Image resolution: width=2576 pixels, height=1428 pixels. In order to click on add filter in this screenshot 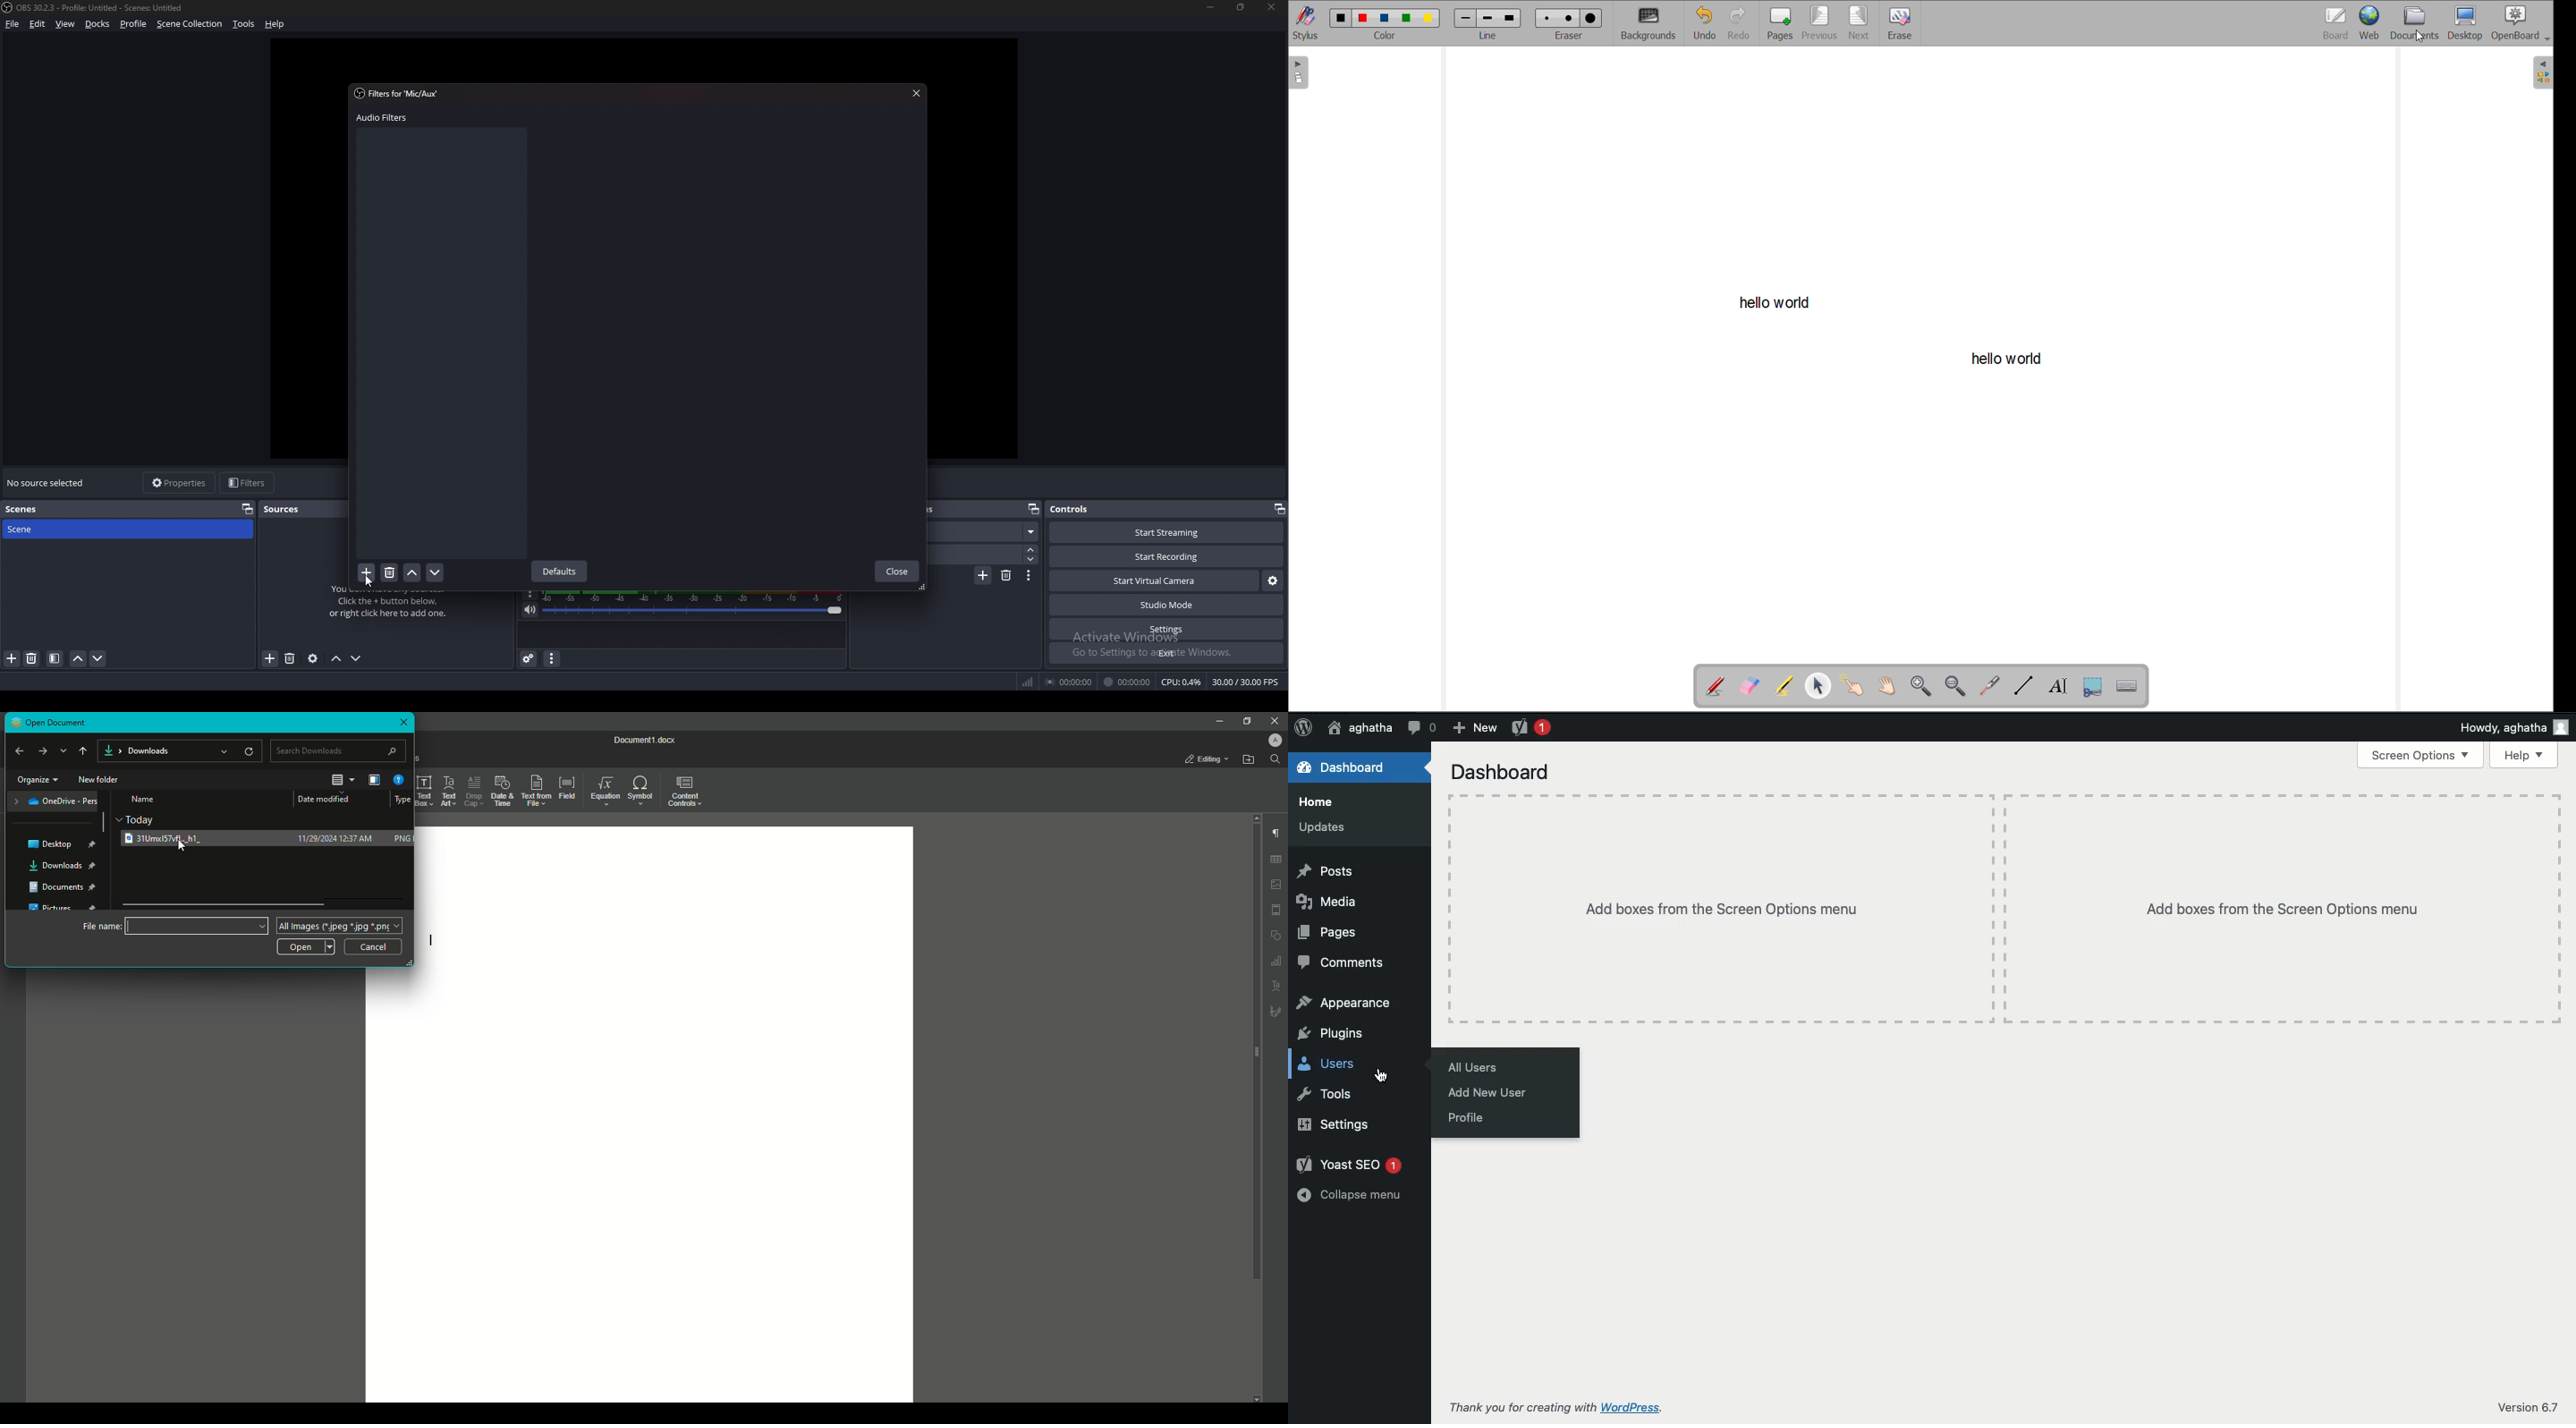, I will do `click(366, 572)`.